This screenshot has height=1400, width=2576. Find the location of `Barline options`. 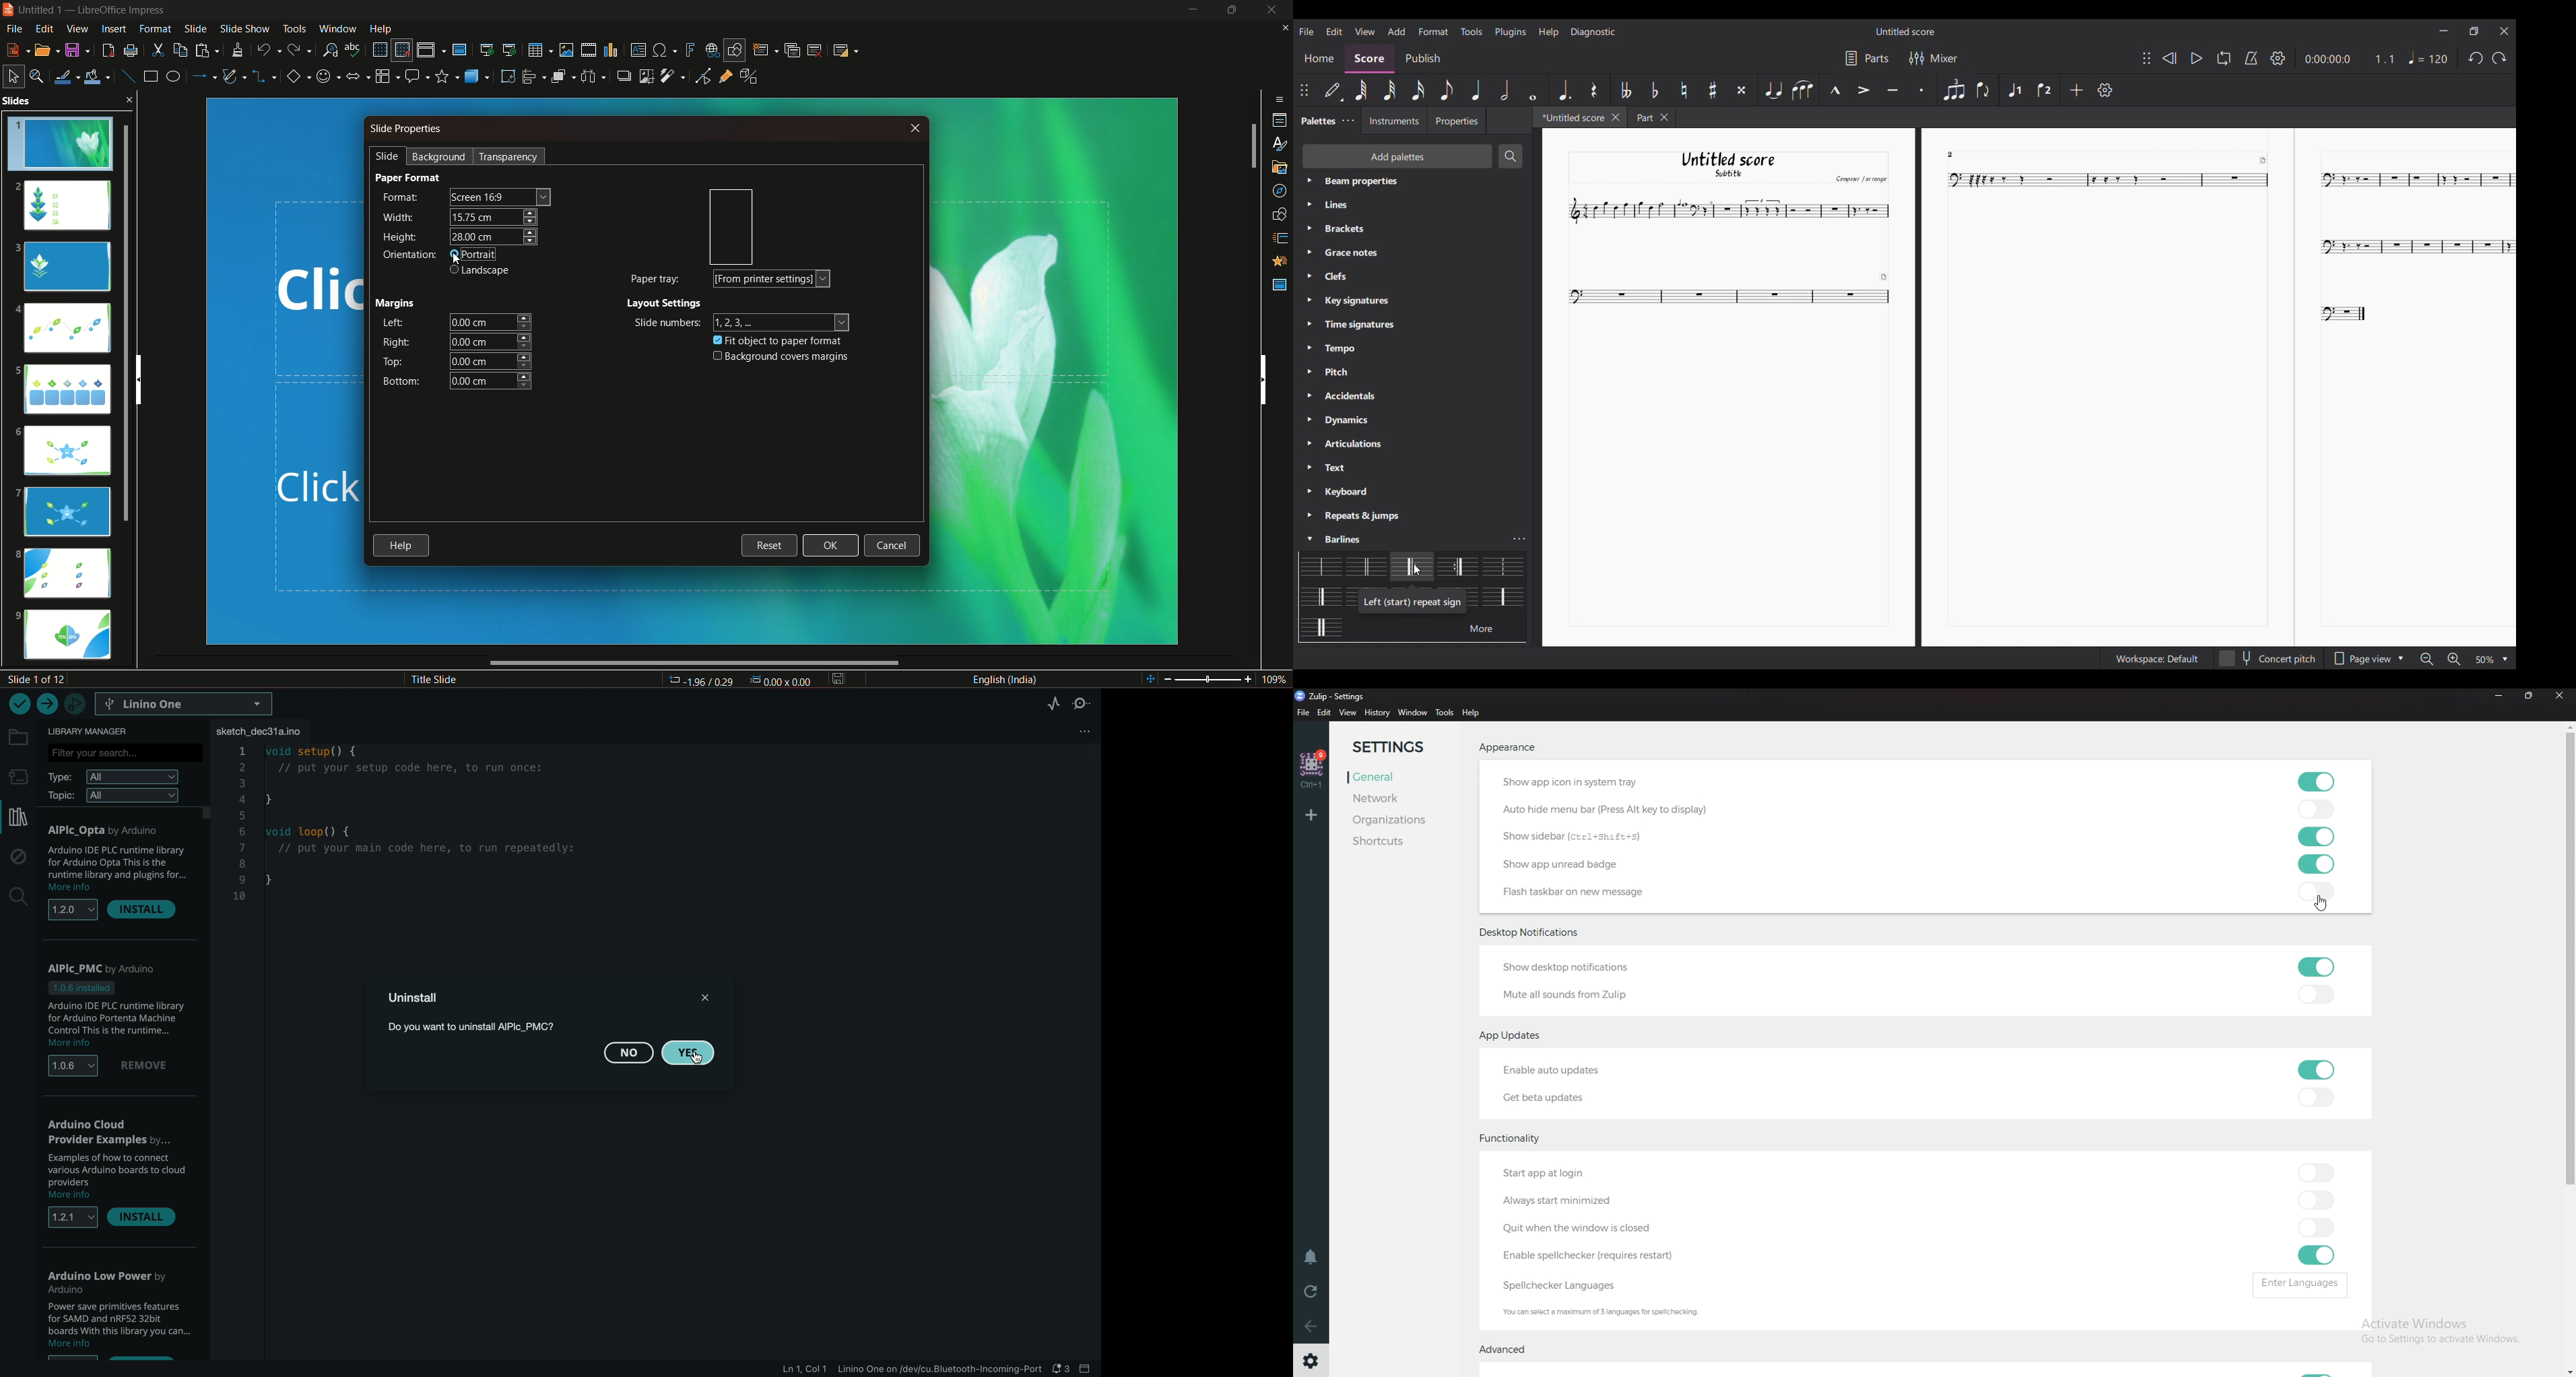

Barline options is located at coordinates (1323, 595).